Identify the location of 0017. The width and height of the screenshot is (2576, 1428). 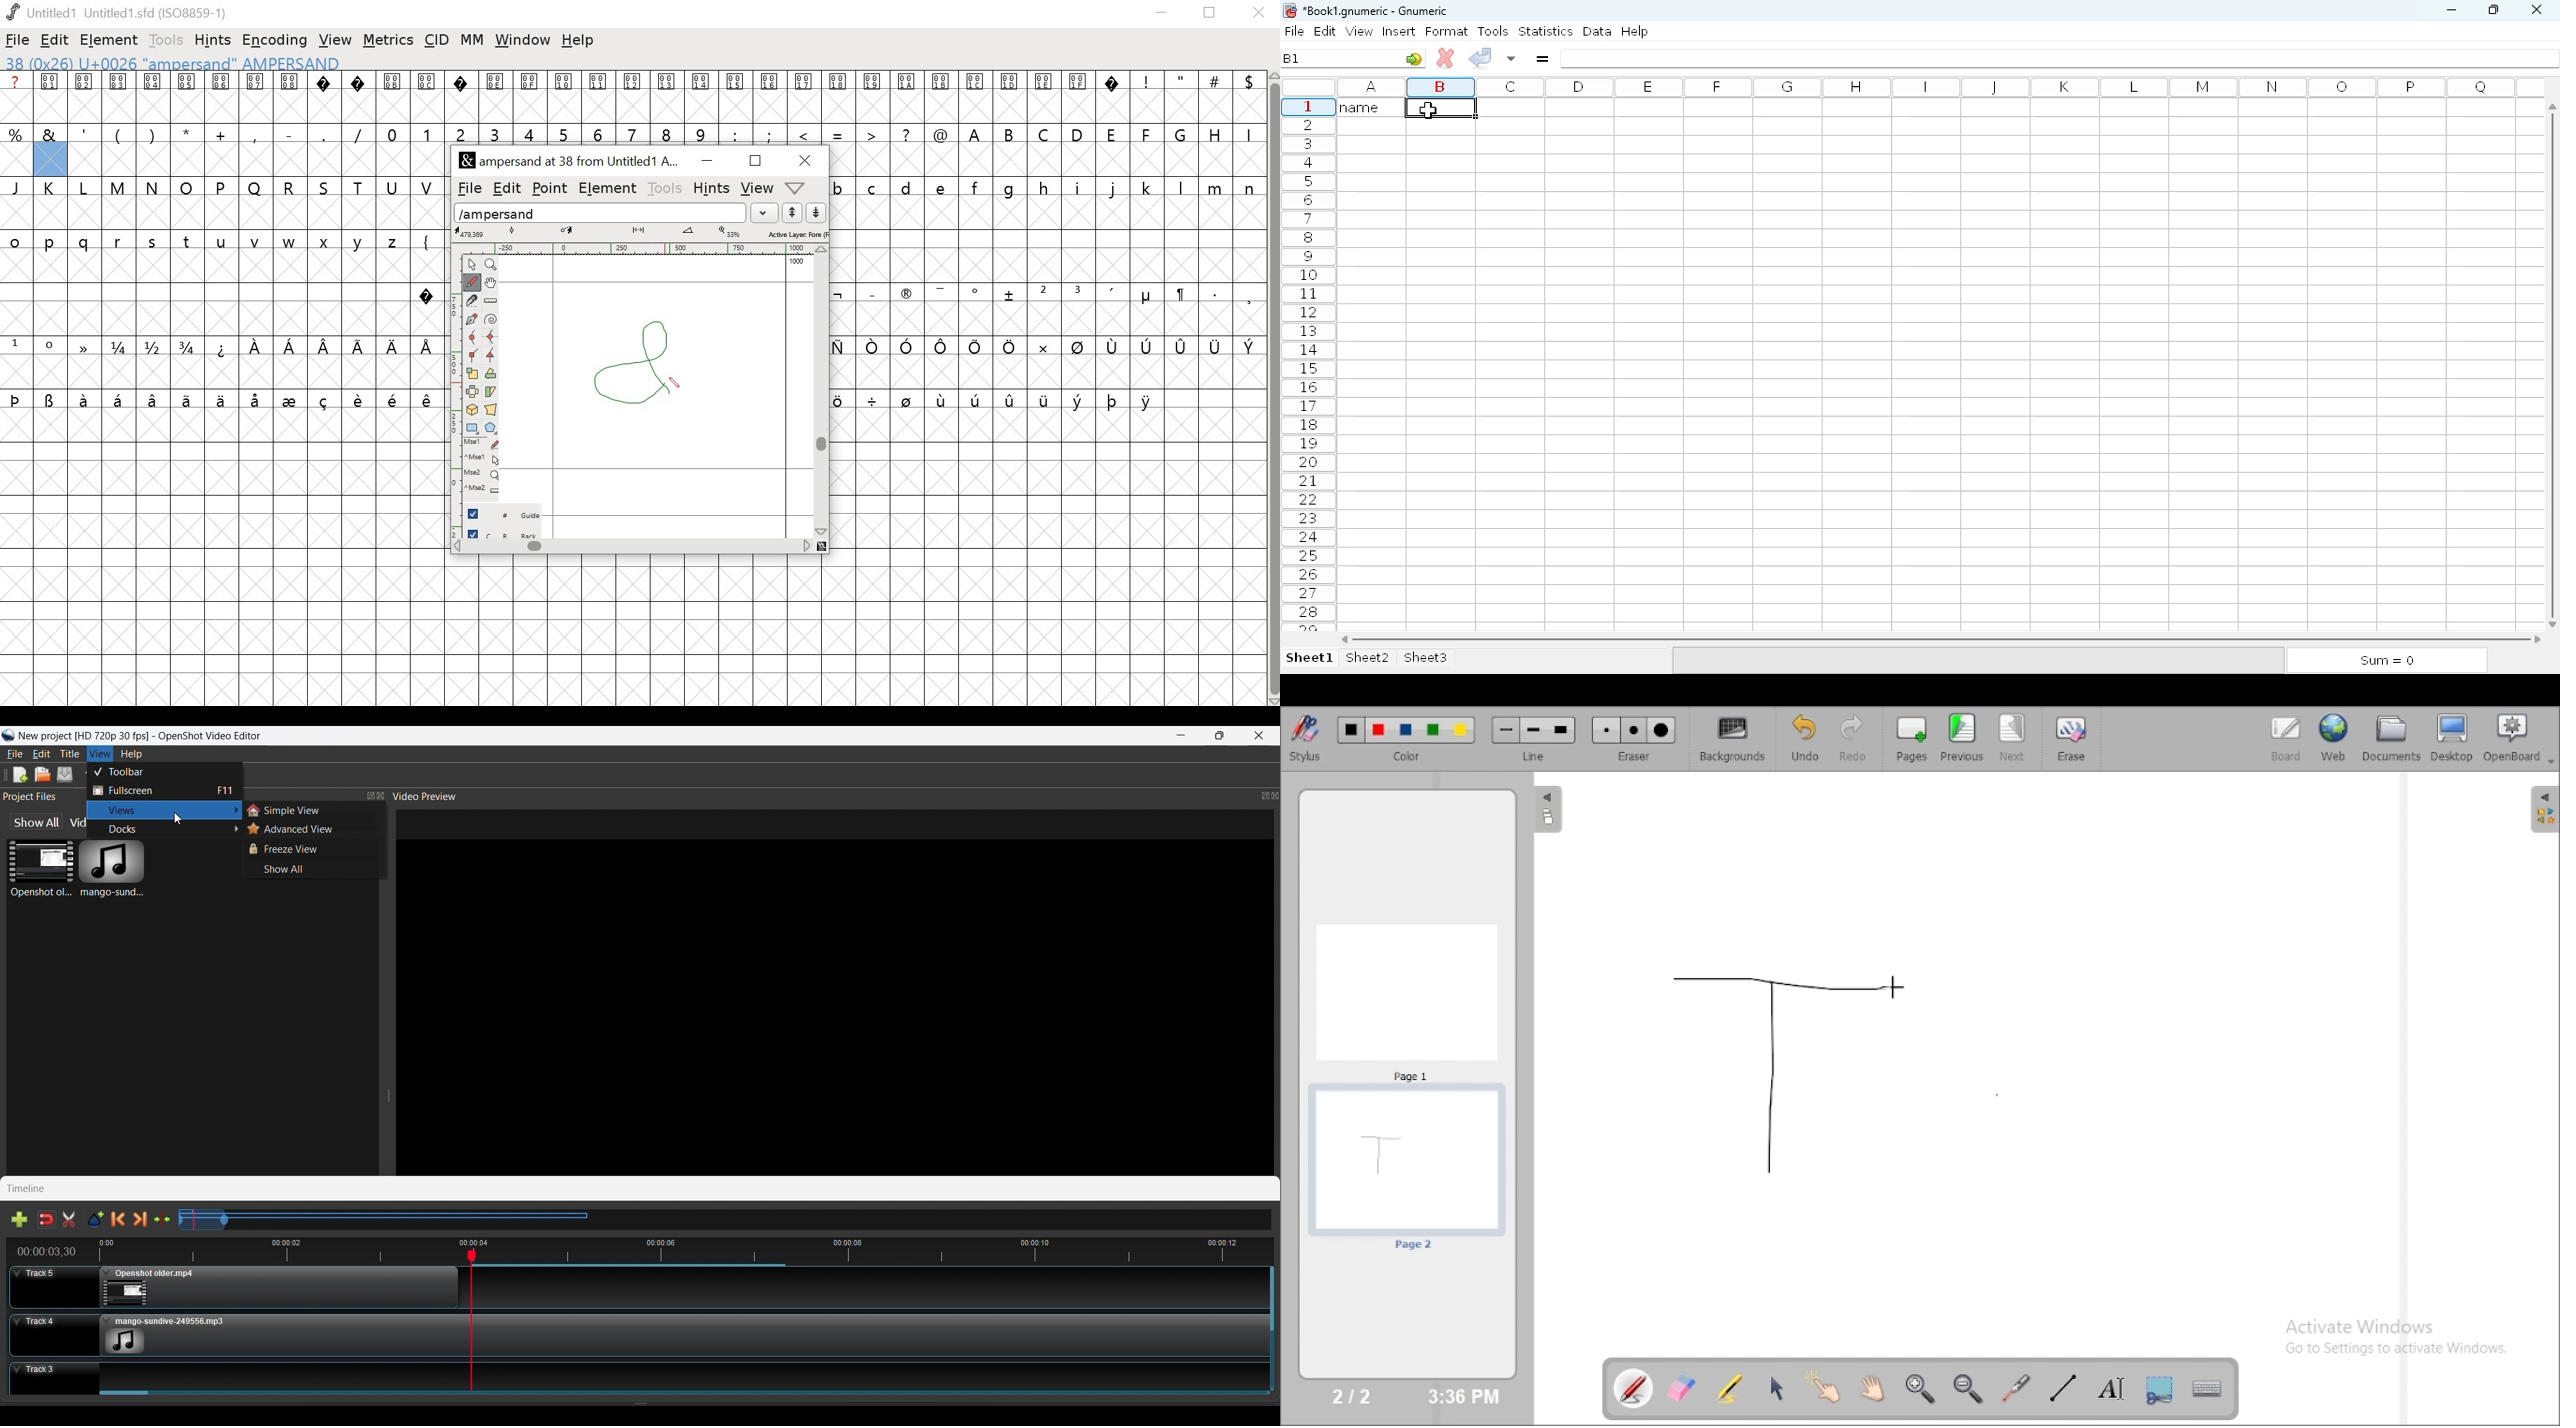
(804, 97).